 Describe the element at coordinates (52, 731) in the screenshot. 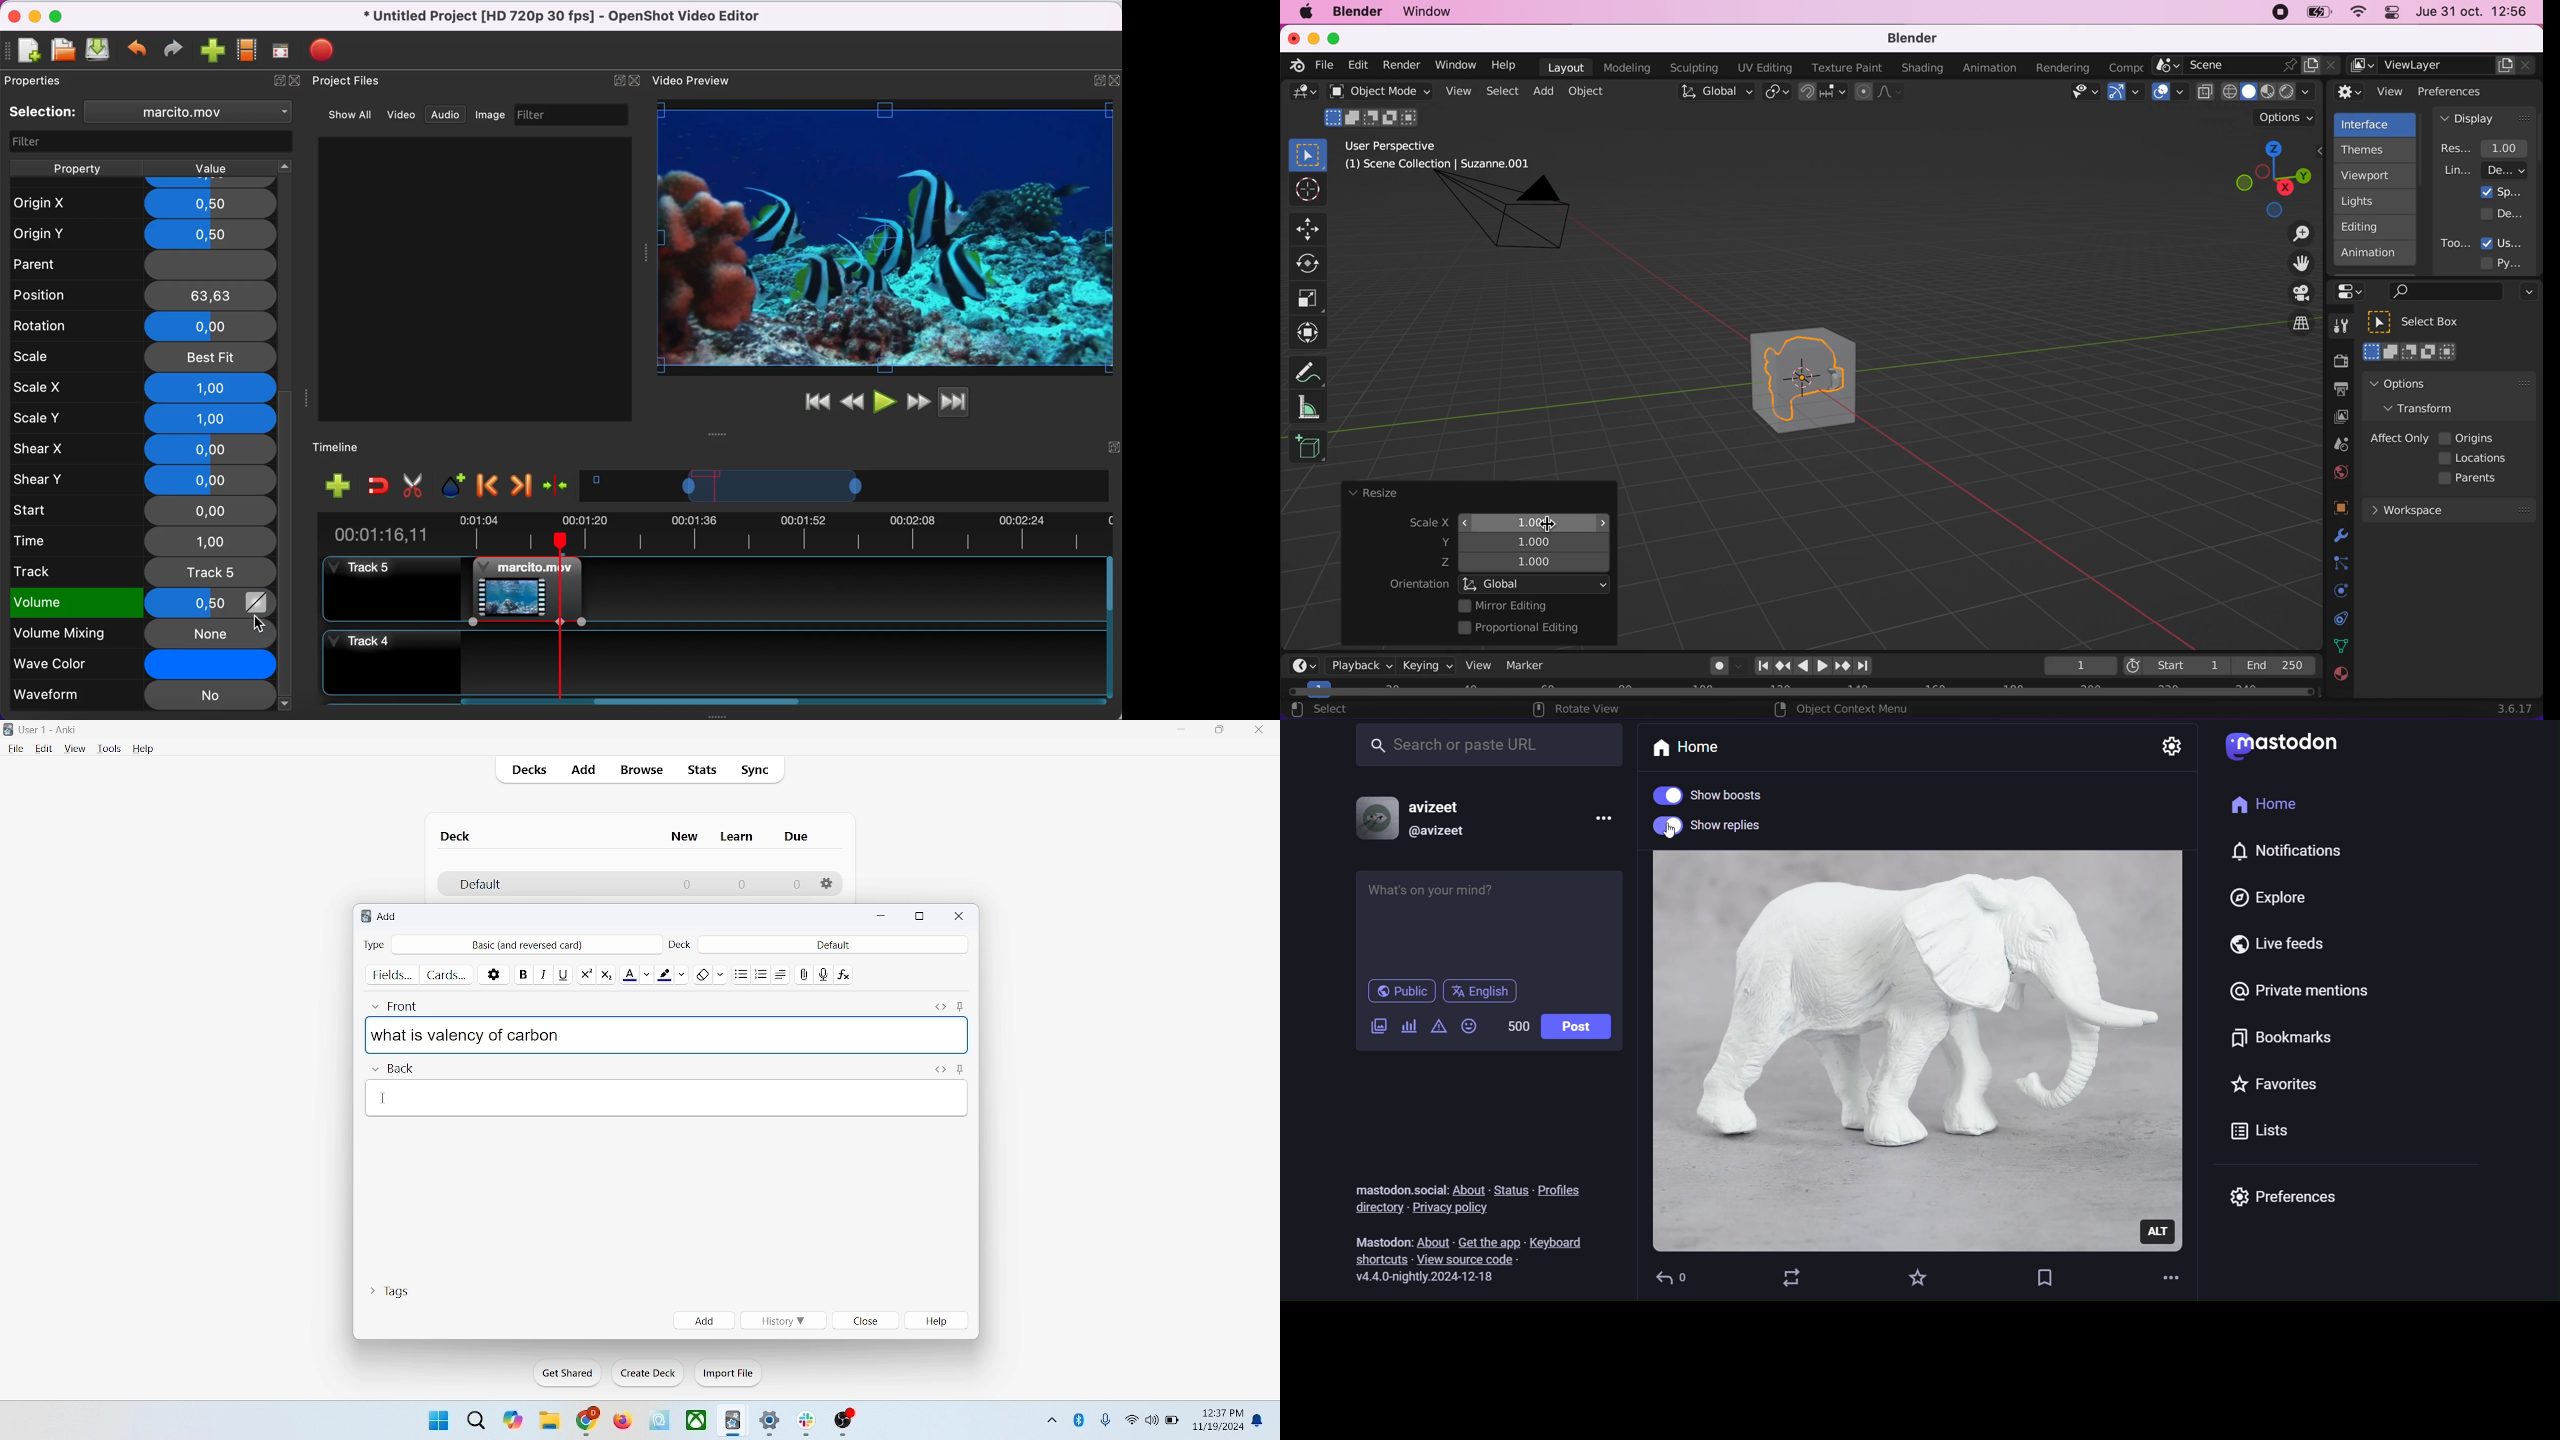

I see `User-1 Anki` at that location.